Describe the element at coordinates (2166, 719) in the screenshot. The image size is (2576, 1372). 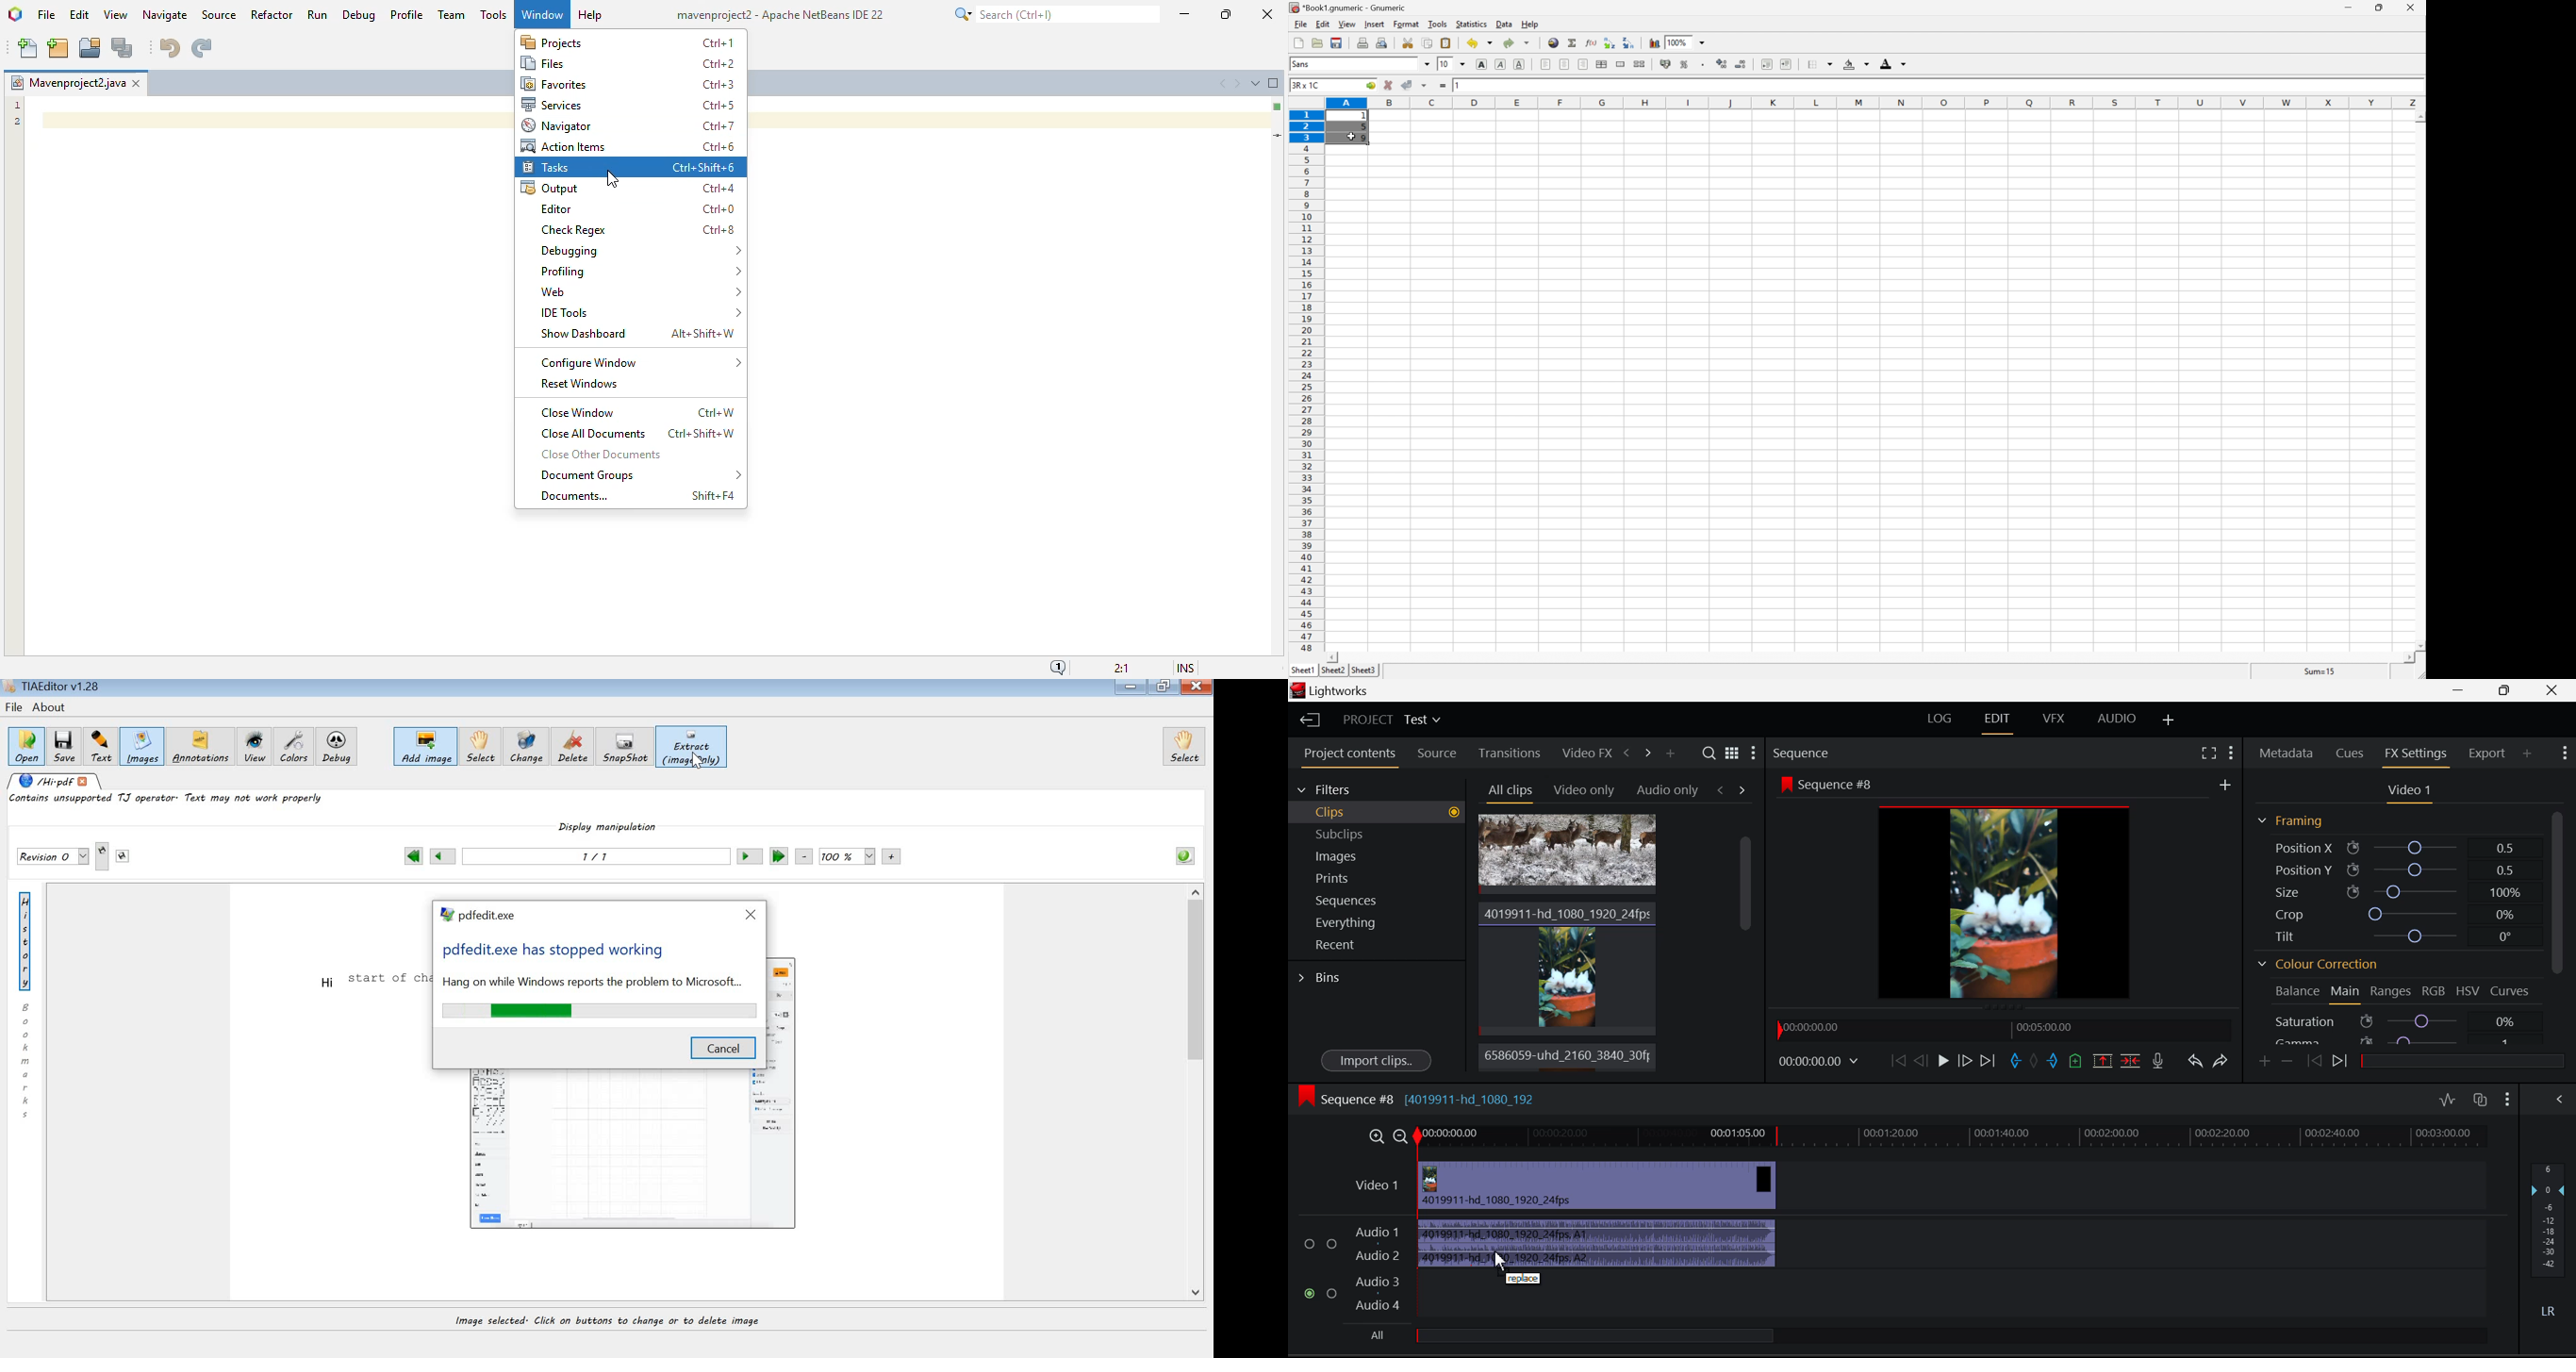
I see `Add Layout` at that location.